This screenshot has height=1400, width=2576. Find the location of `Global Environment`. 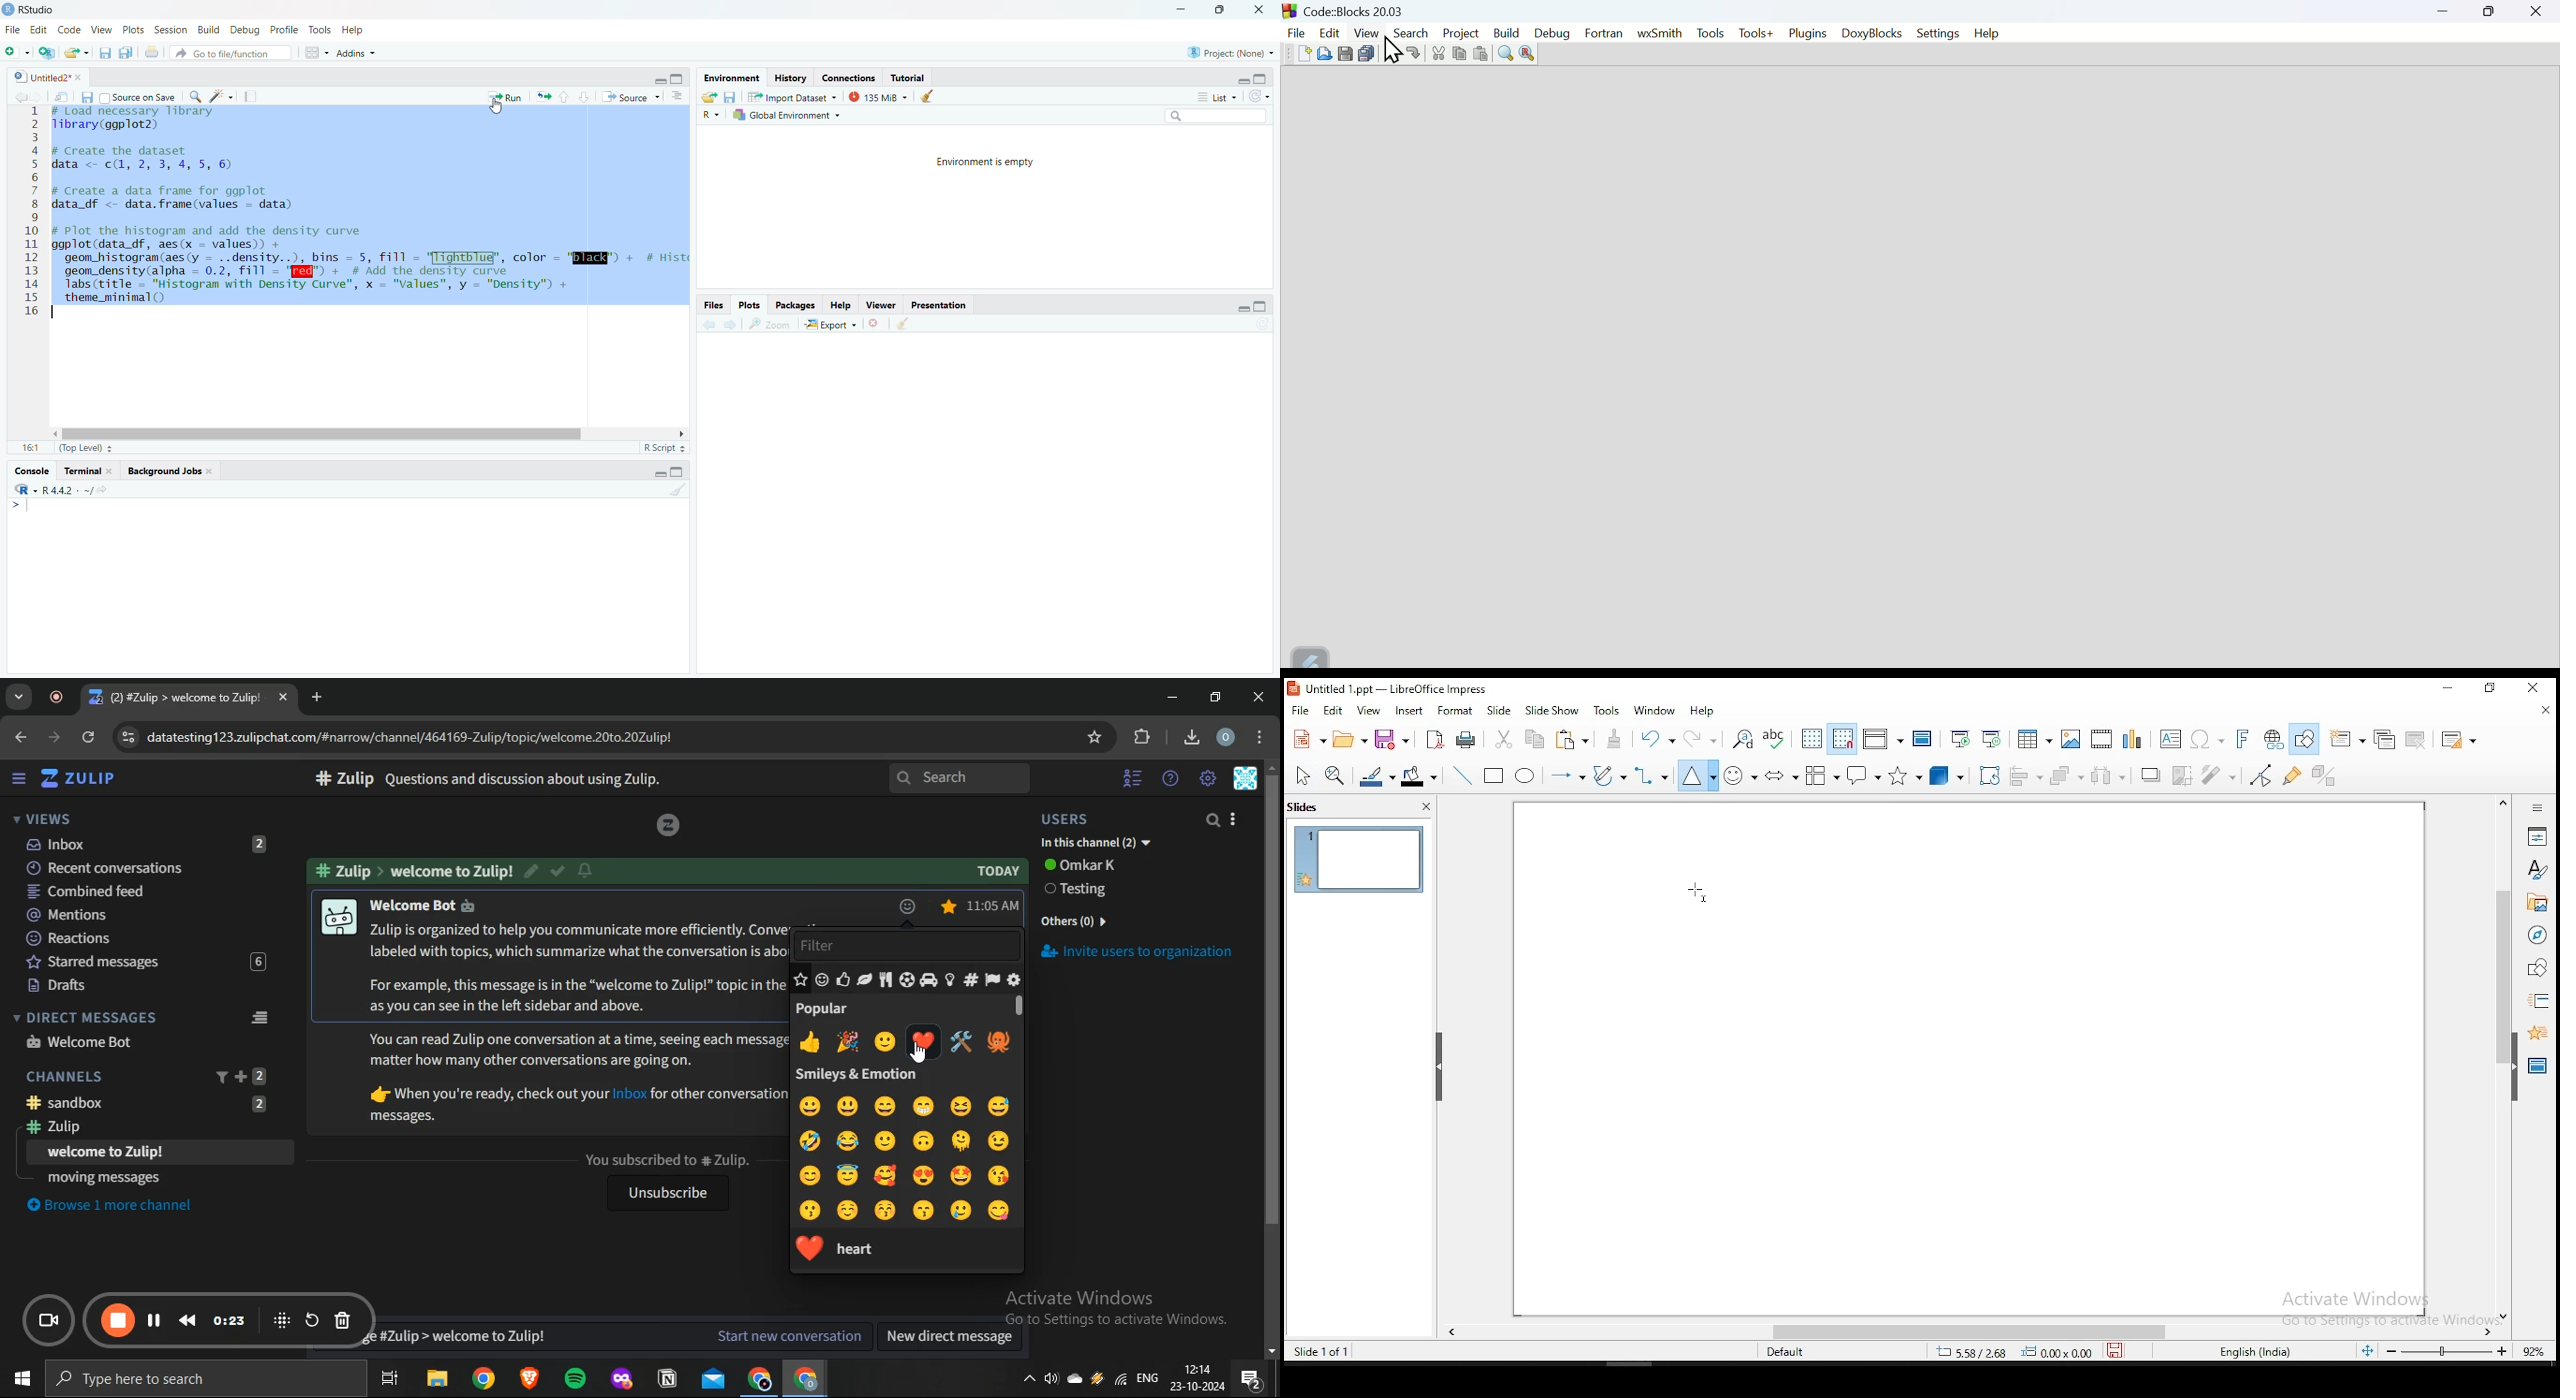

Global Environment is located at coordinates (787, 115).